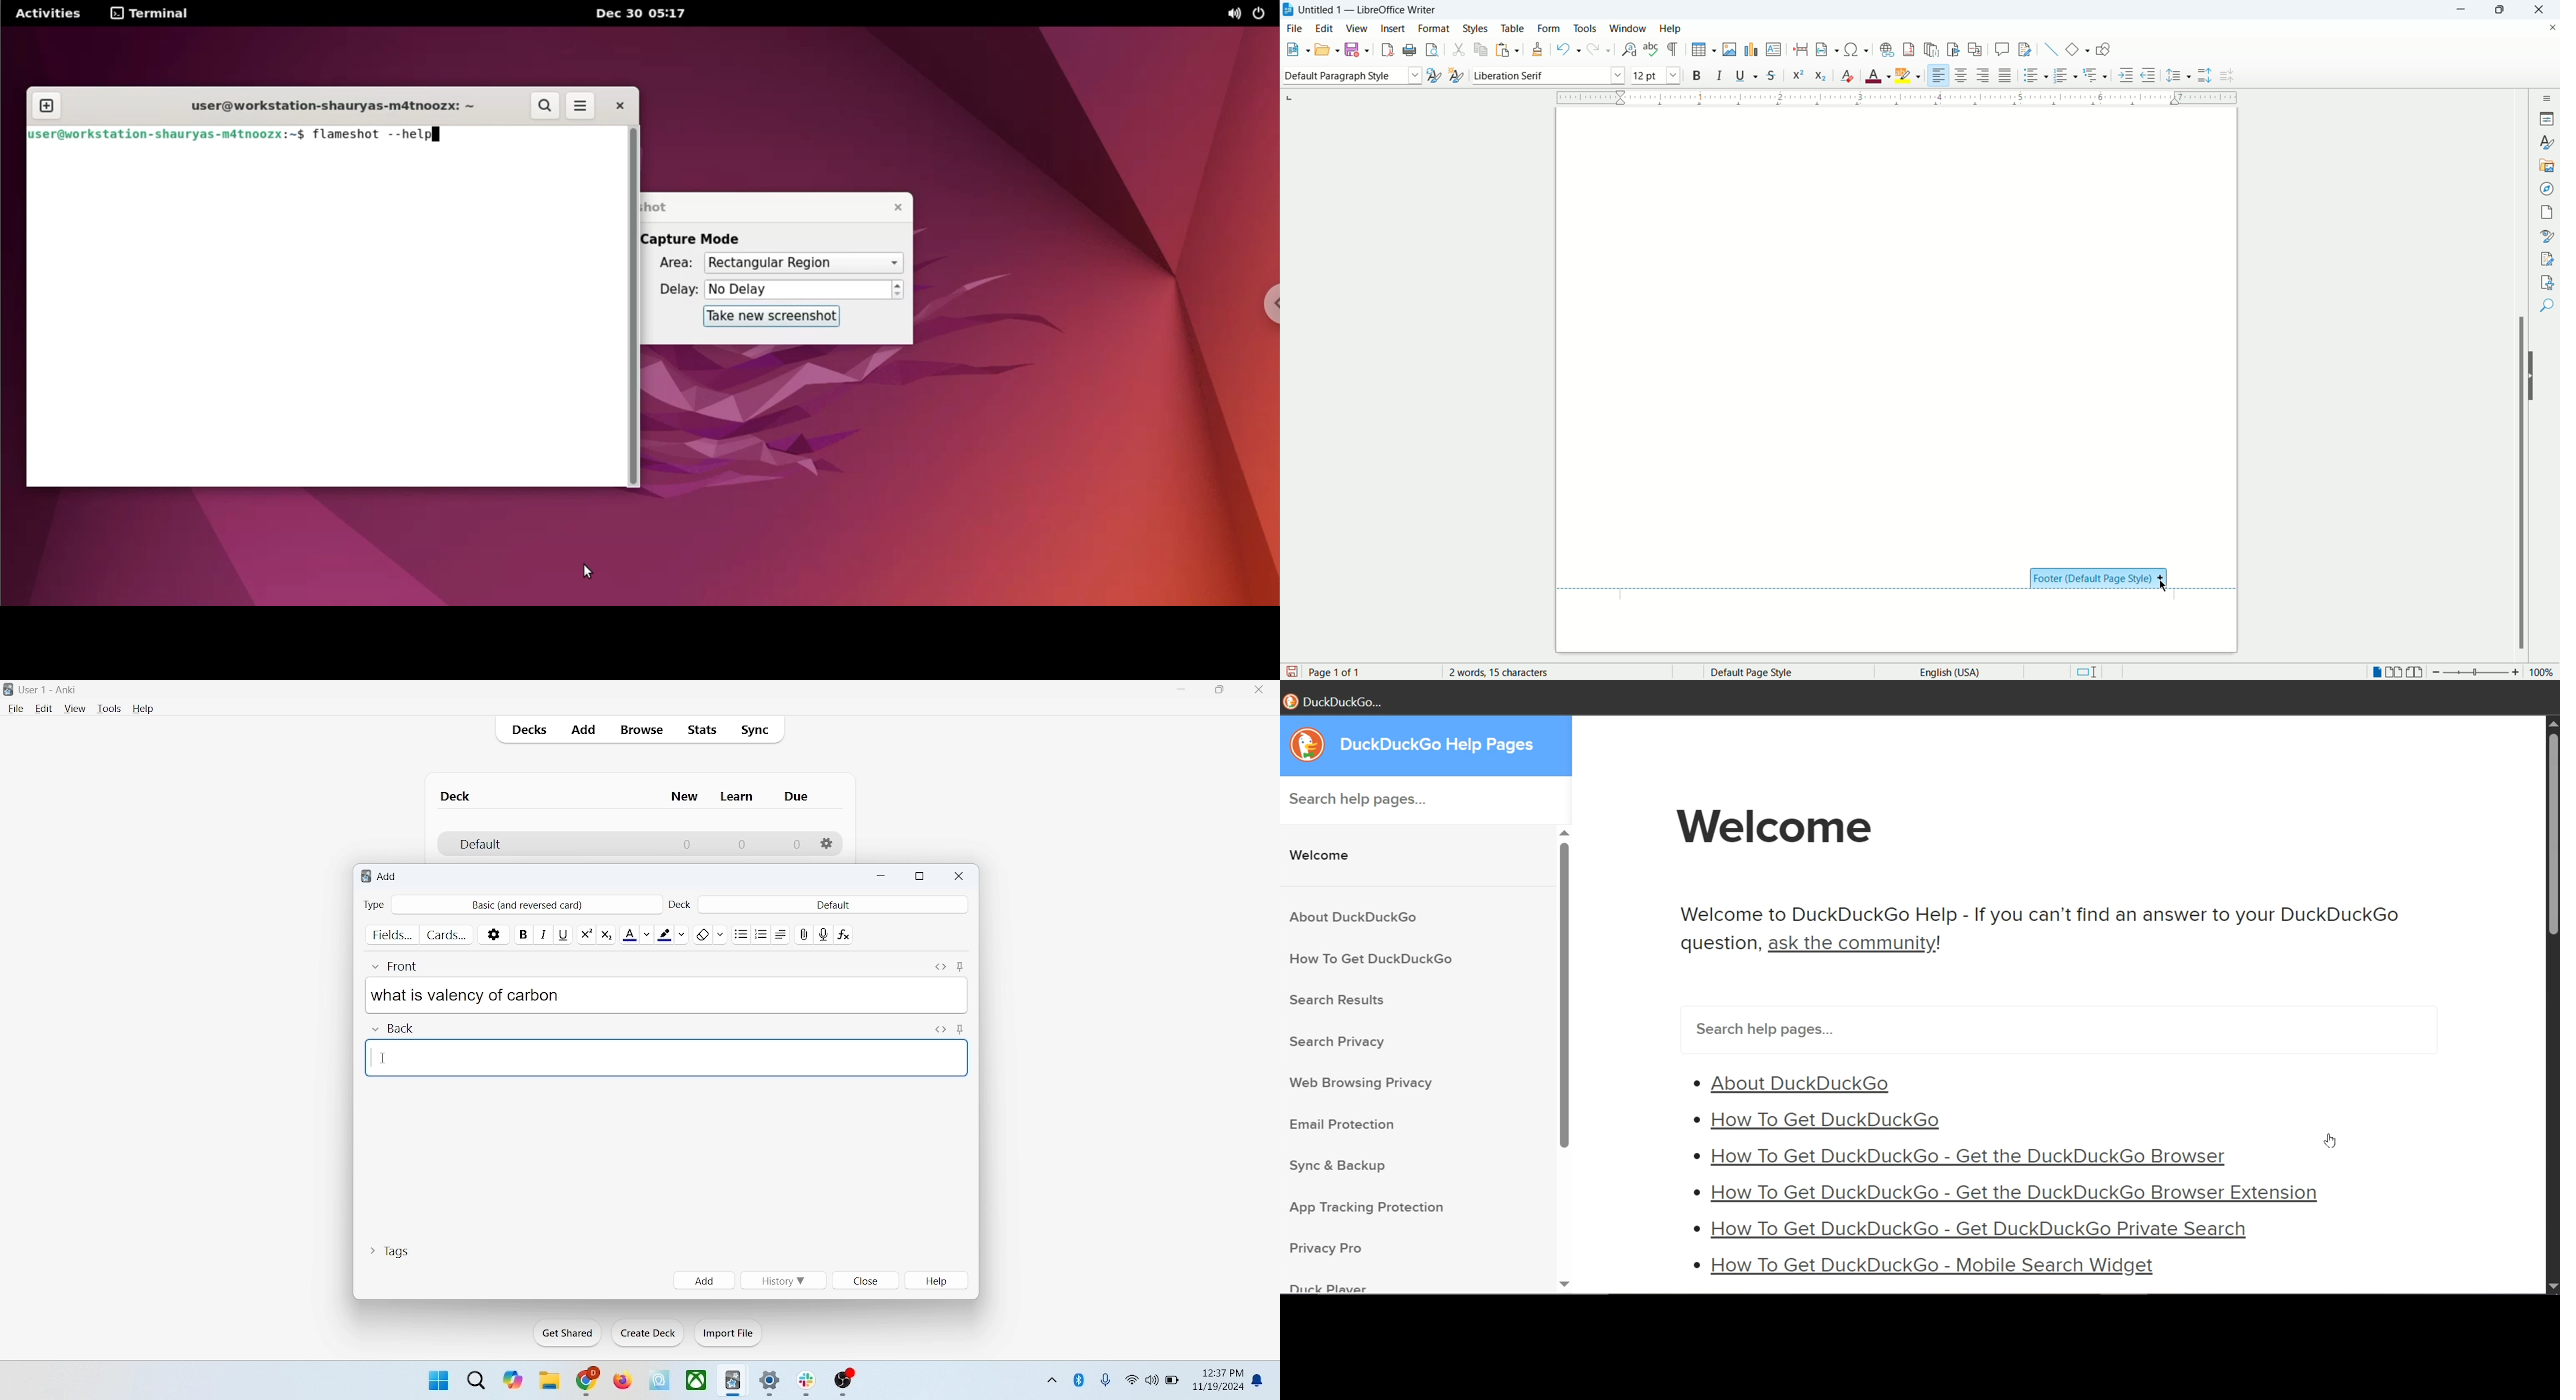 The width and height of the screenshot is (2576, 1400). I want to click on About DuckDuckGo, so click(1356, 917).